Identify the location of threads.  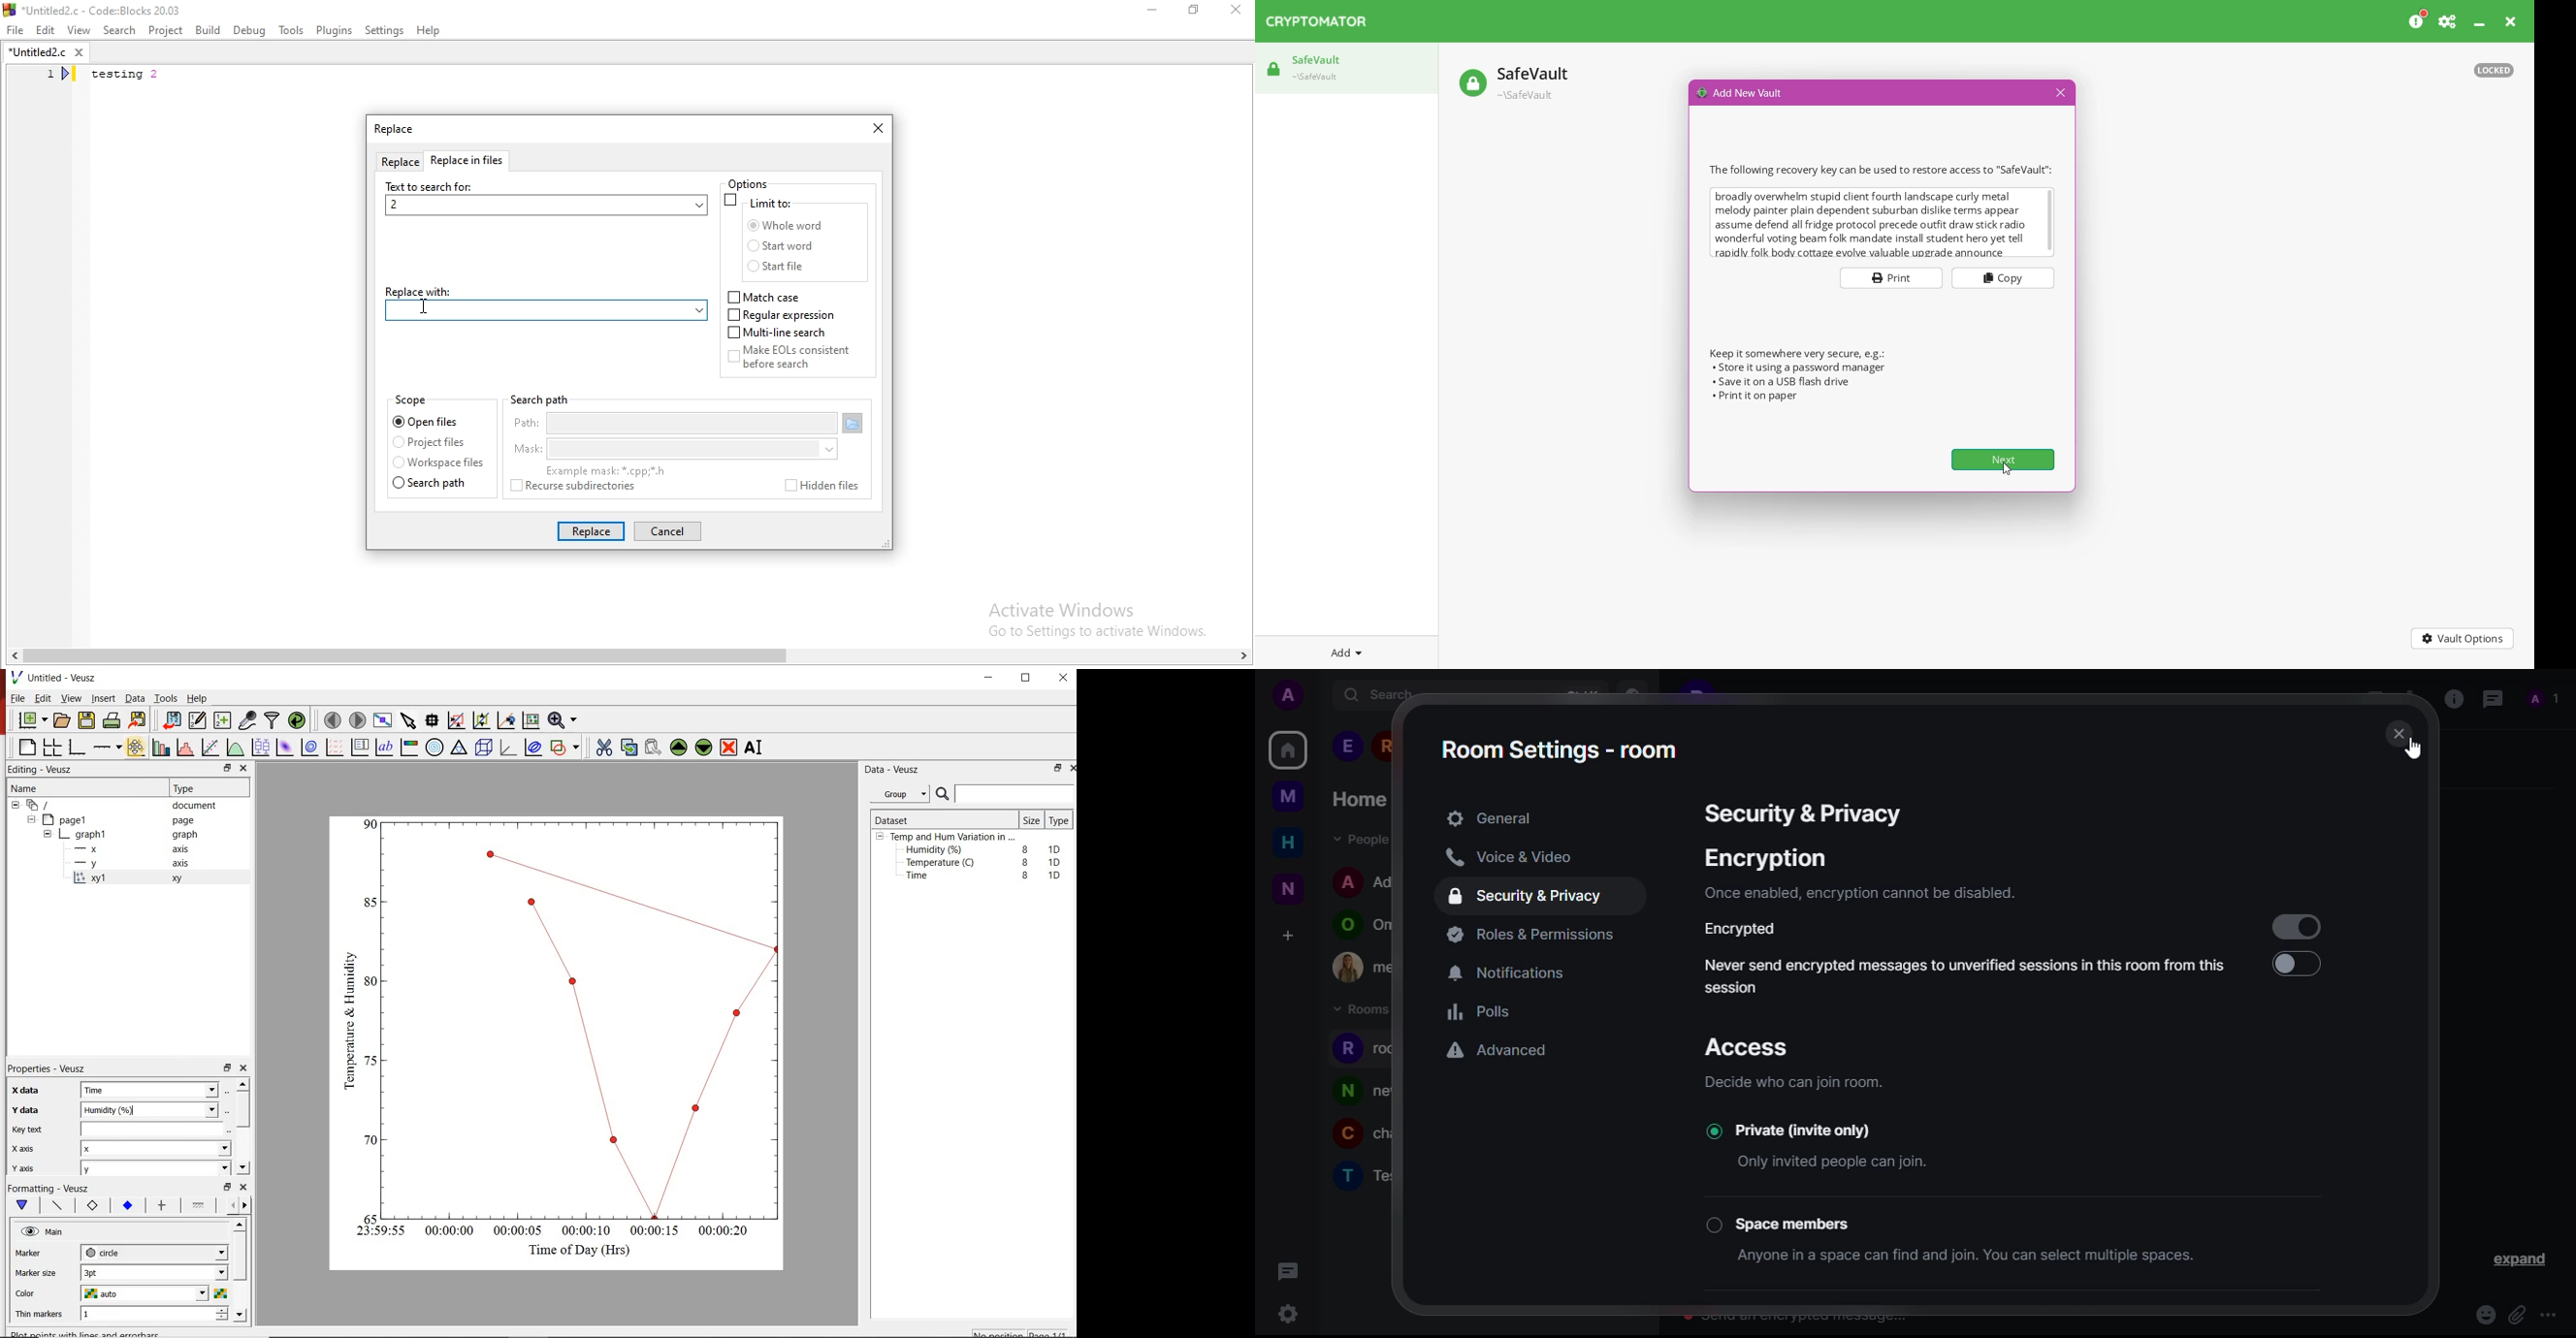
(1289, 1272).